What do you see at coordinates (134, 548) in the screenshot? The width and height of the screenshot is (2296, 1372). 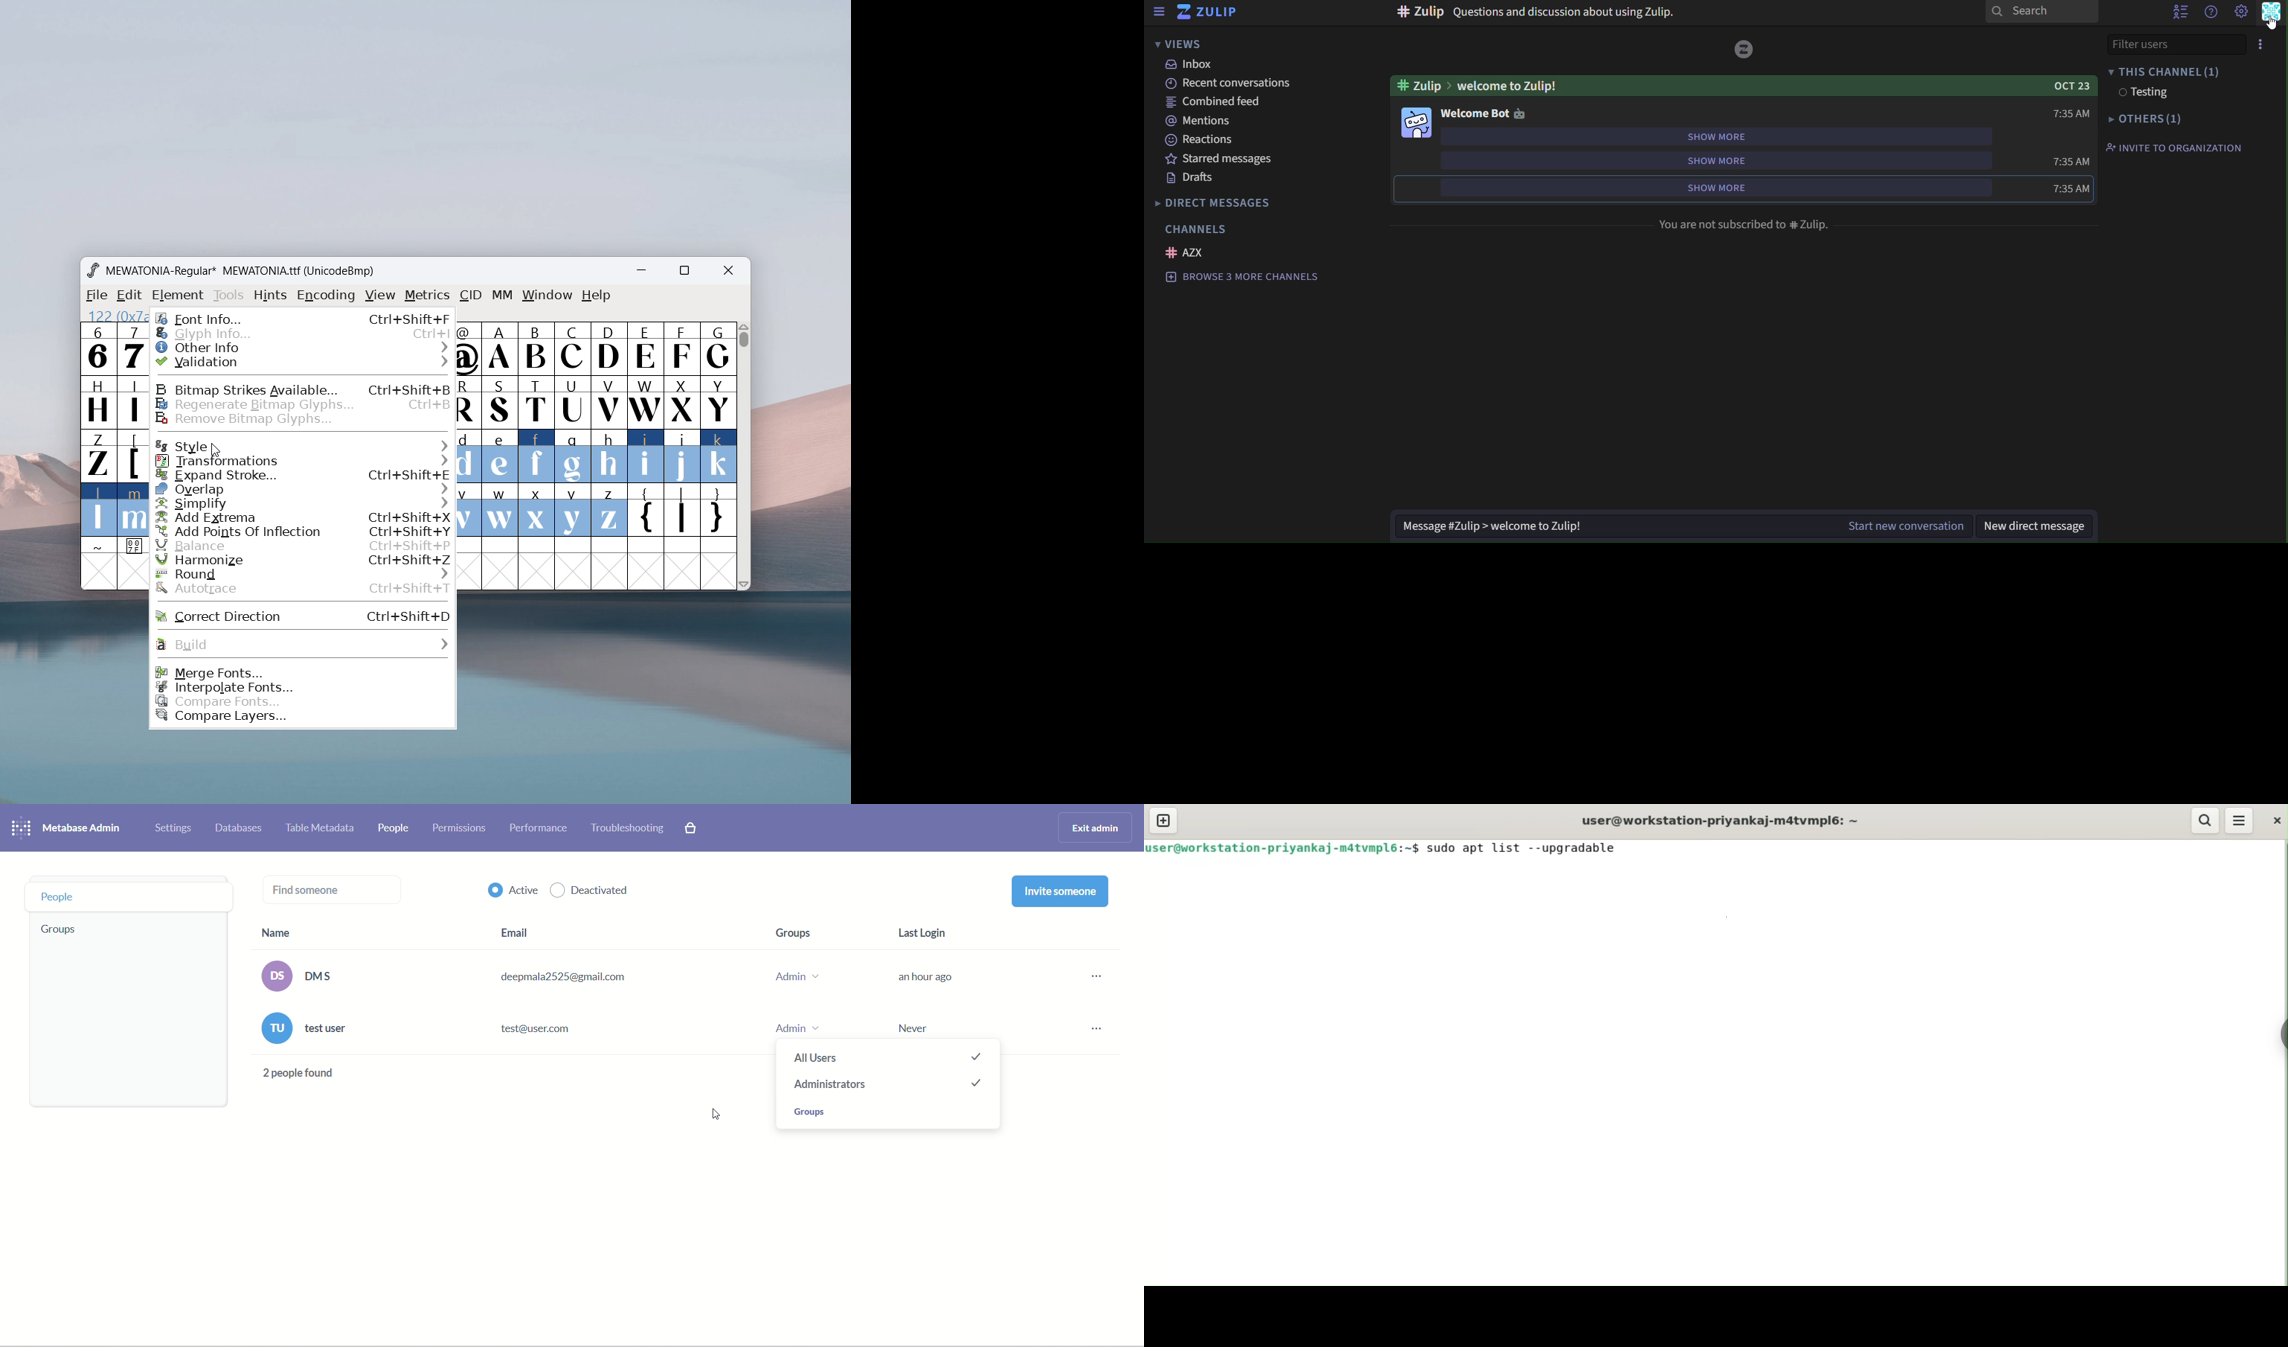 I see `0 0 7 F` at bounding box center [134, 548].